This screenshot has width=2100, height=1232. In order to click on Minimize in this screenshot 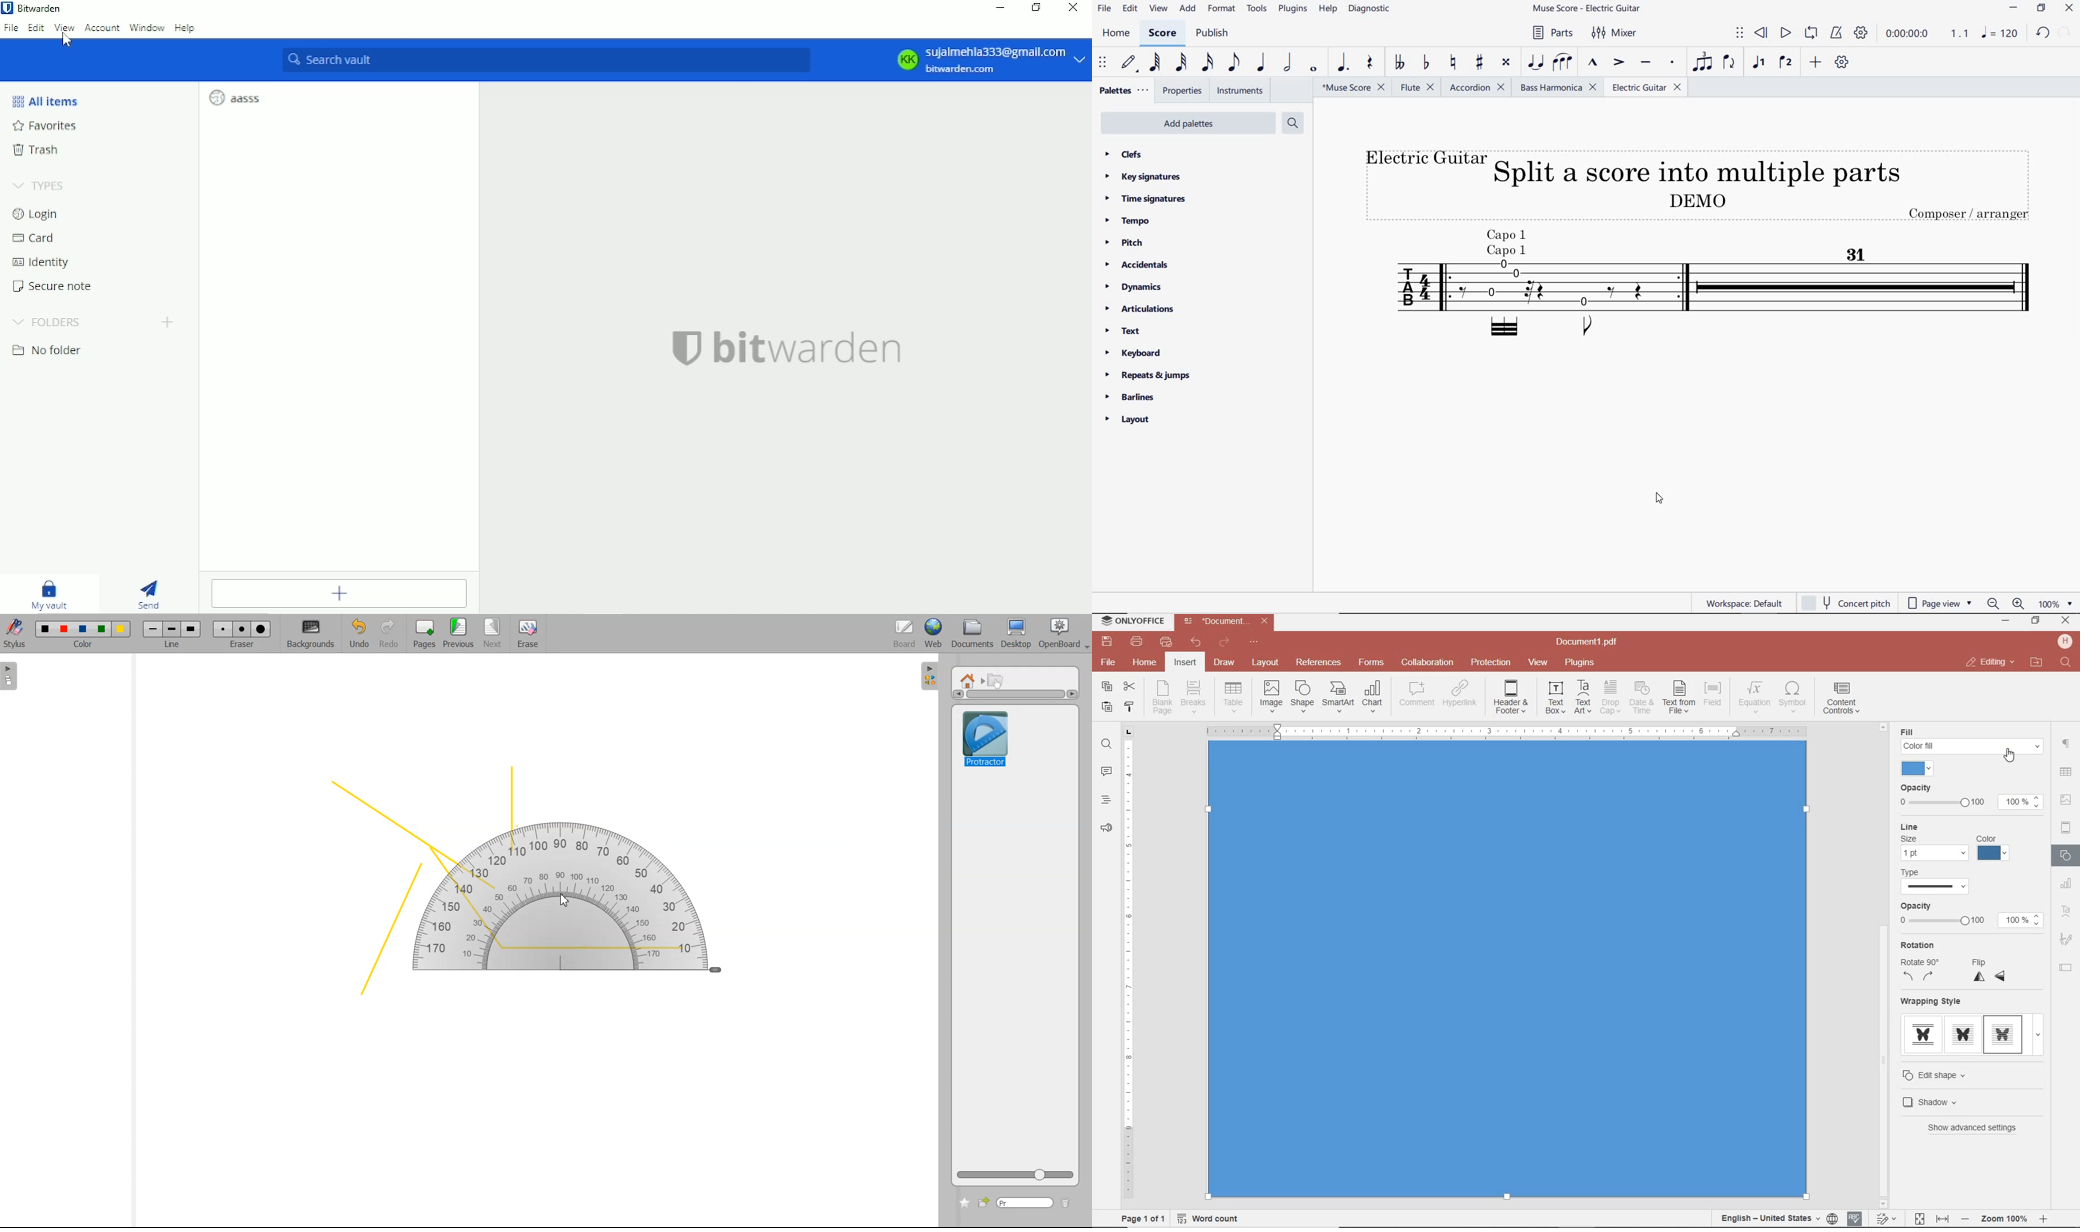, I will do `click(1001, 8)`.